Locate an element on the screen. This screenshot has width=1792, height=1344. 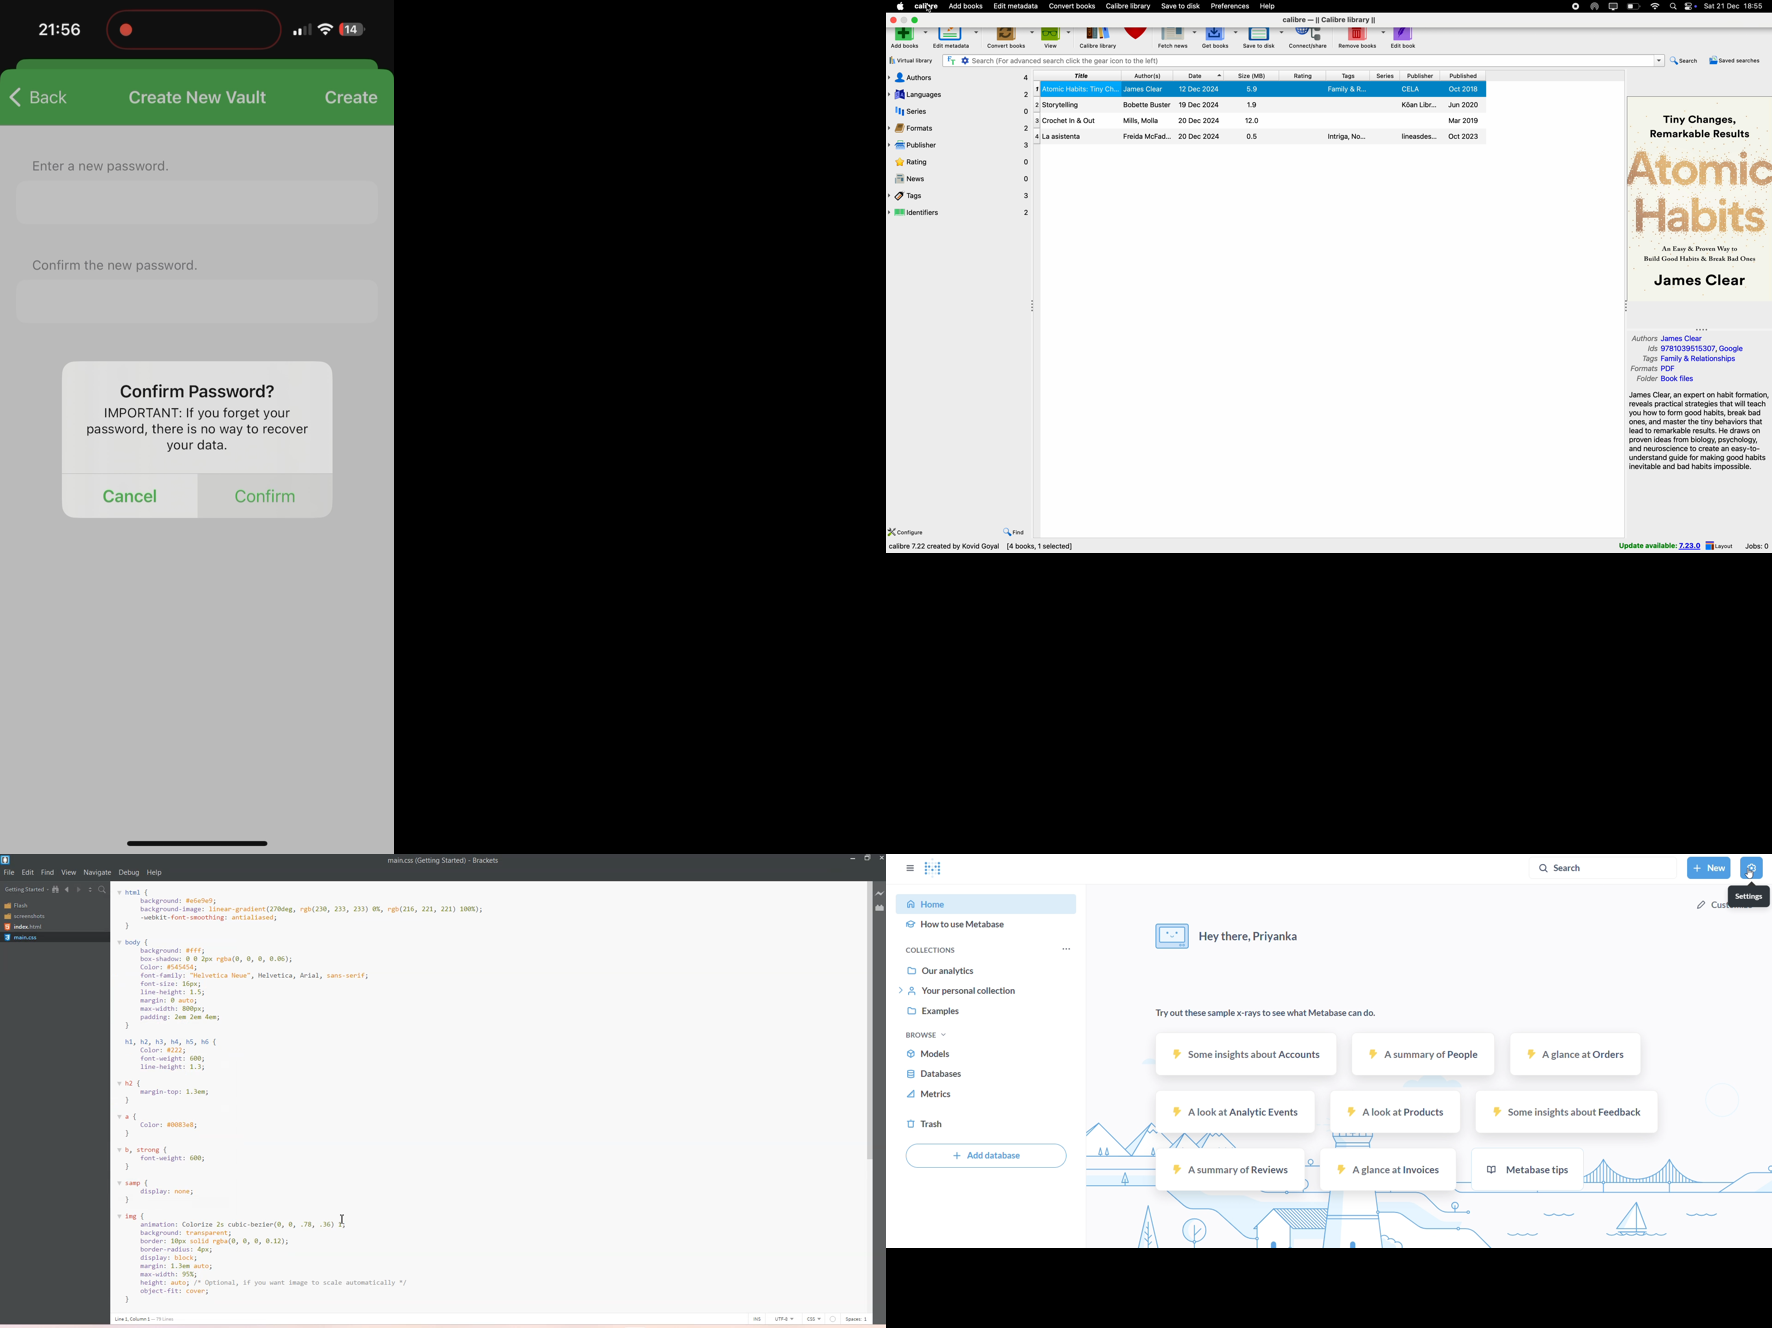
edit book is located at coordinates (1405, 38).